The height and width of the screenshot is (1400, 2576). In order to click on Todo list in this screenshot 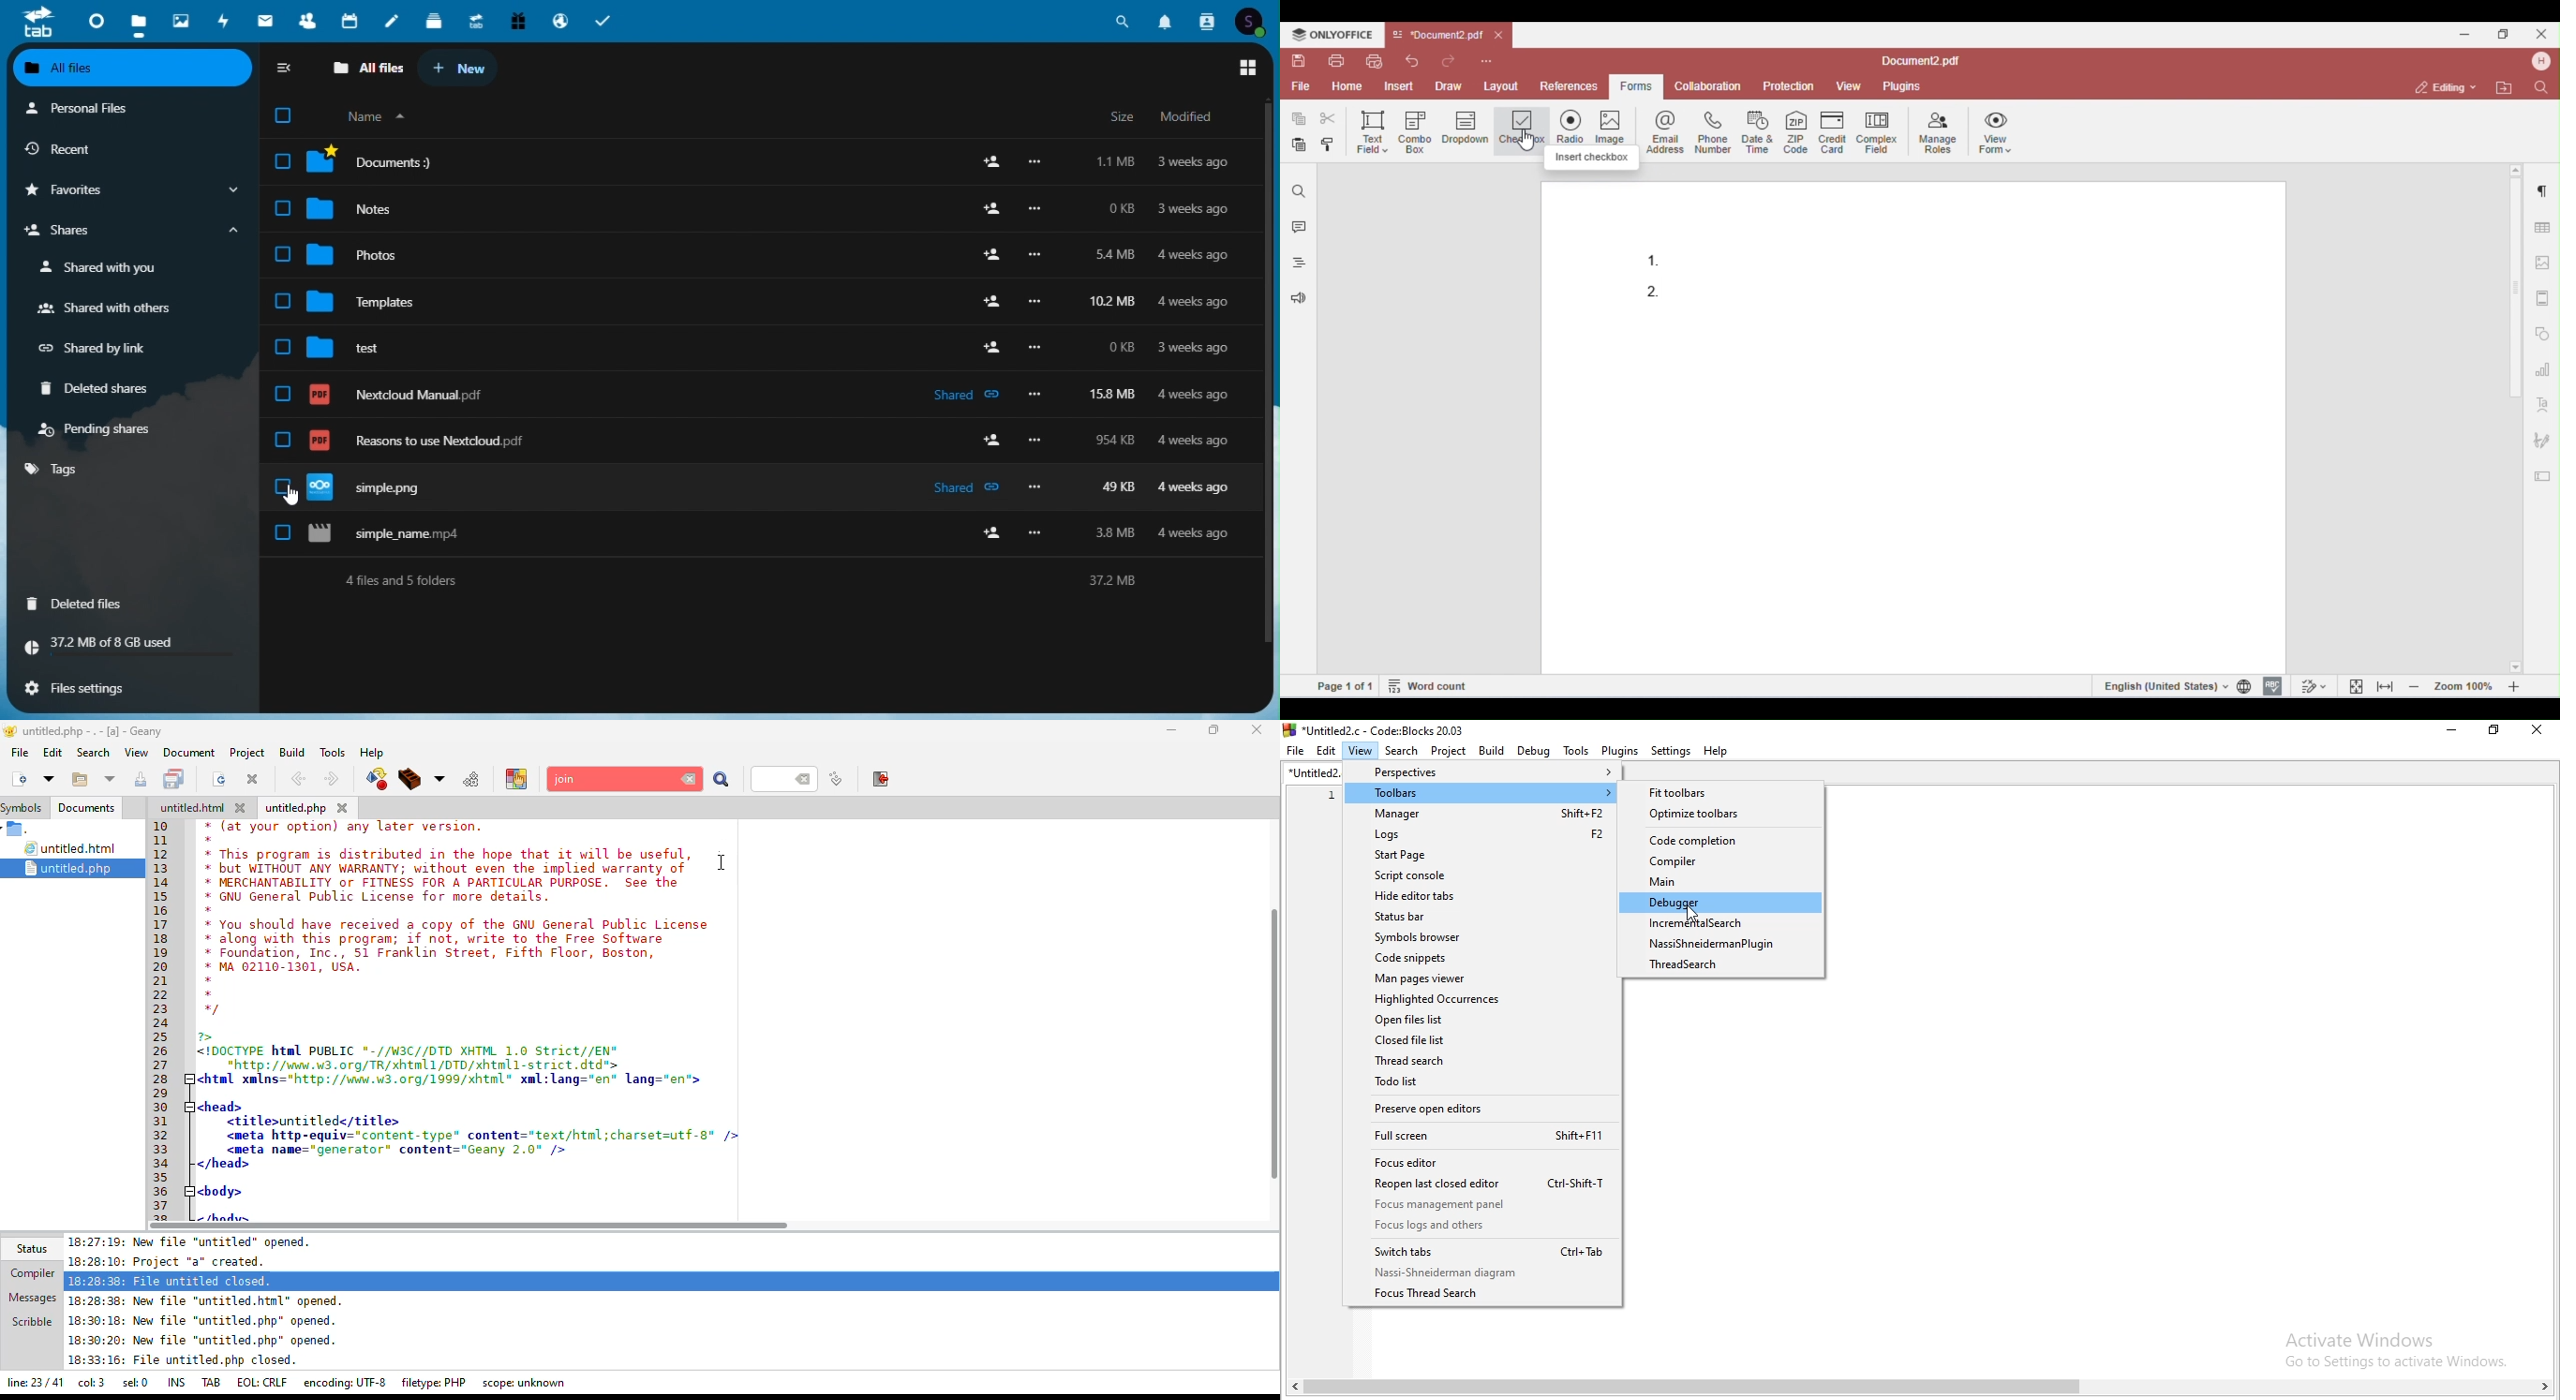, I will do `click(1478, 1085)`.